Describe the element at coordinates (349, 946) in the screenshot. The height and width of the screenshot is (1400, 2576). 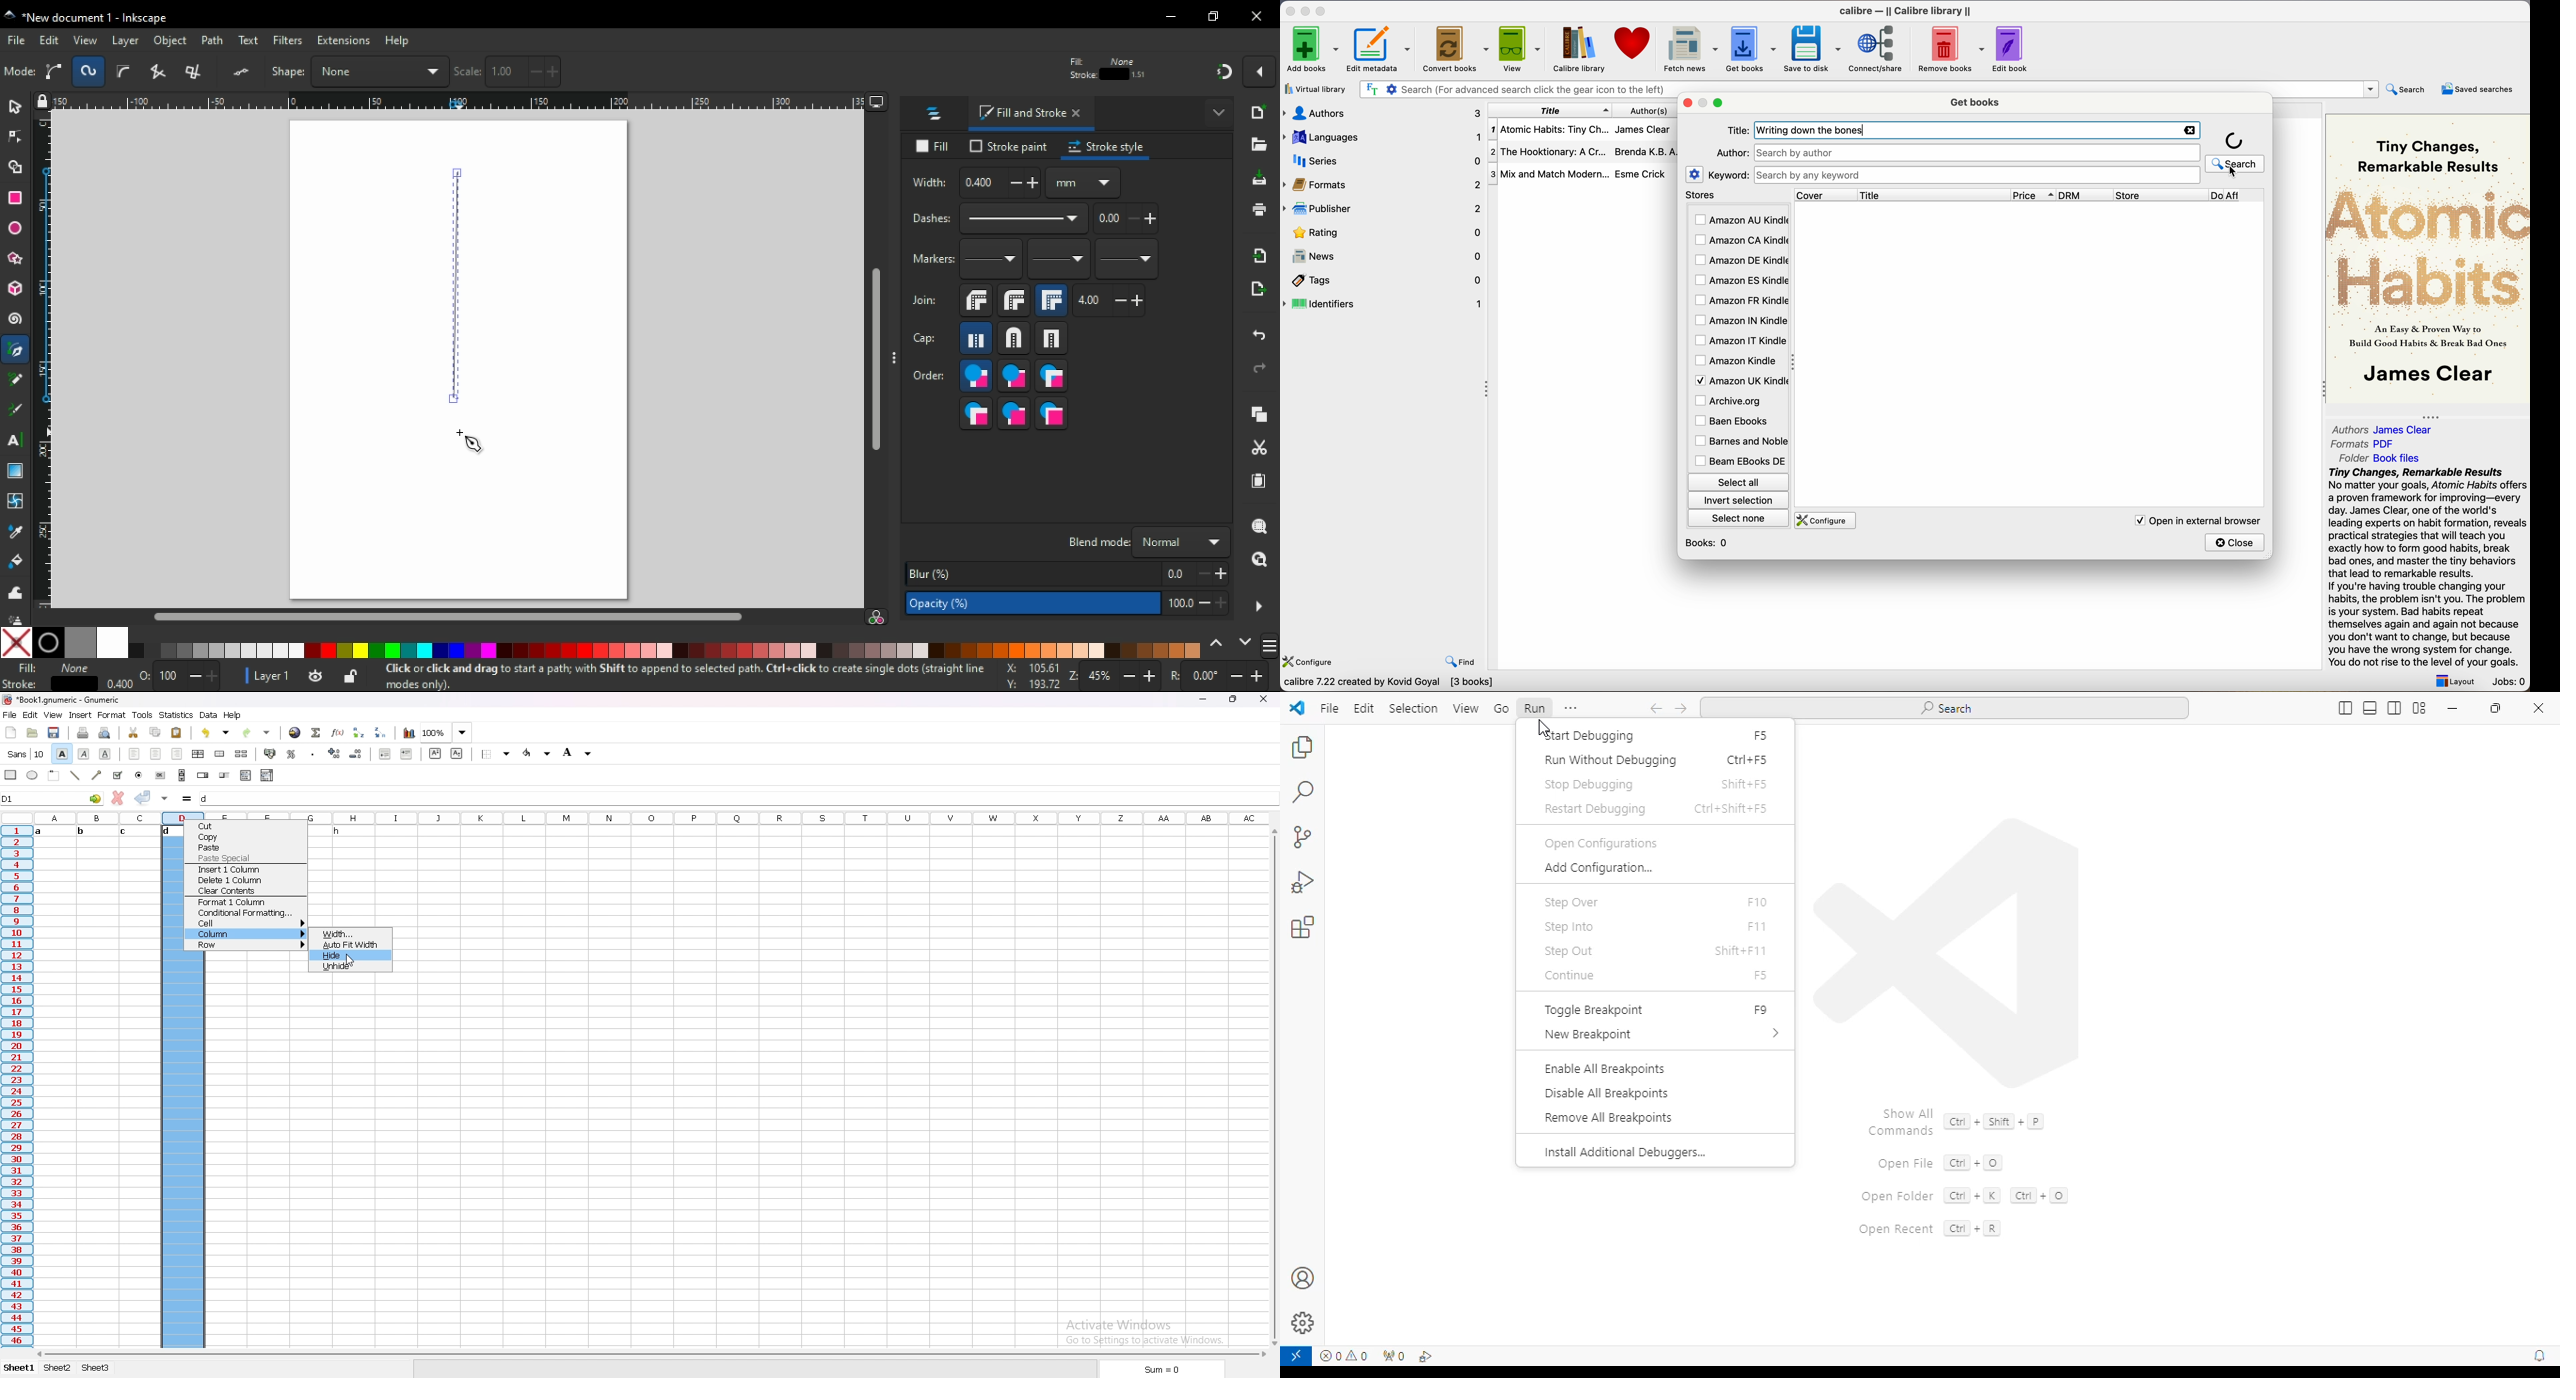
I see `auto fit width` at that location.